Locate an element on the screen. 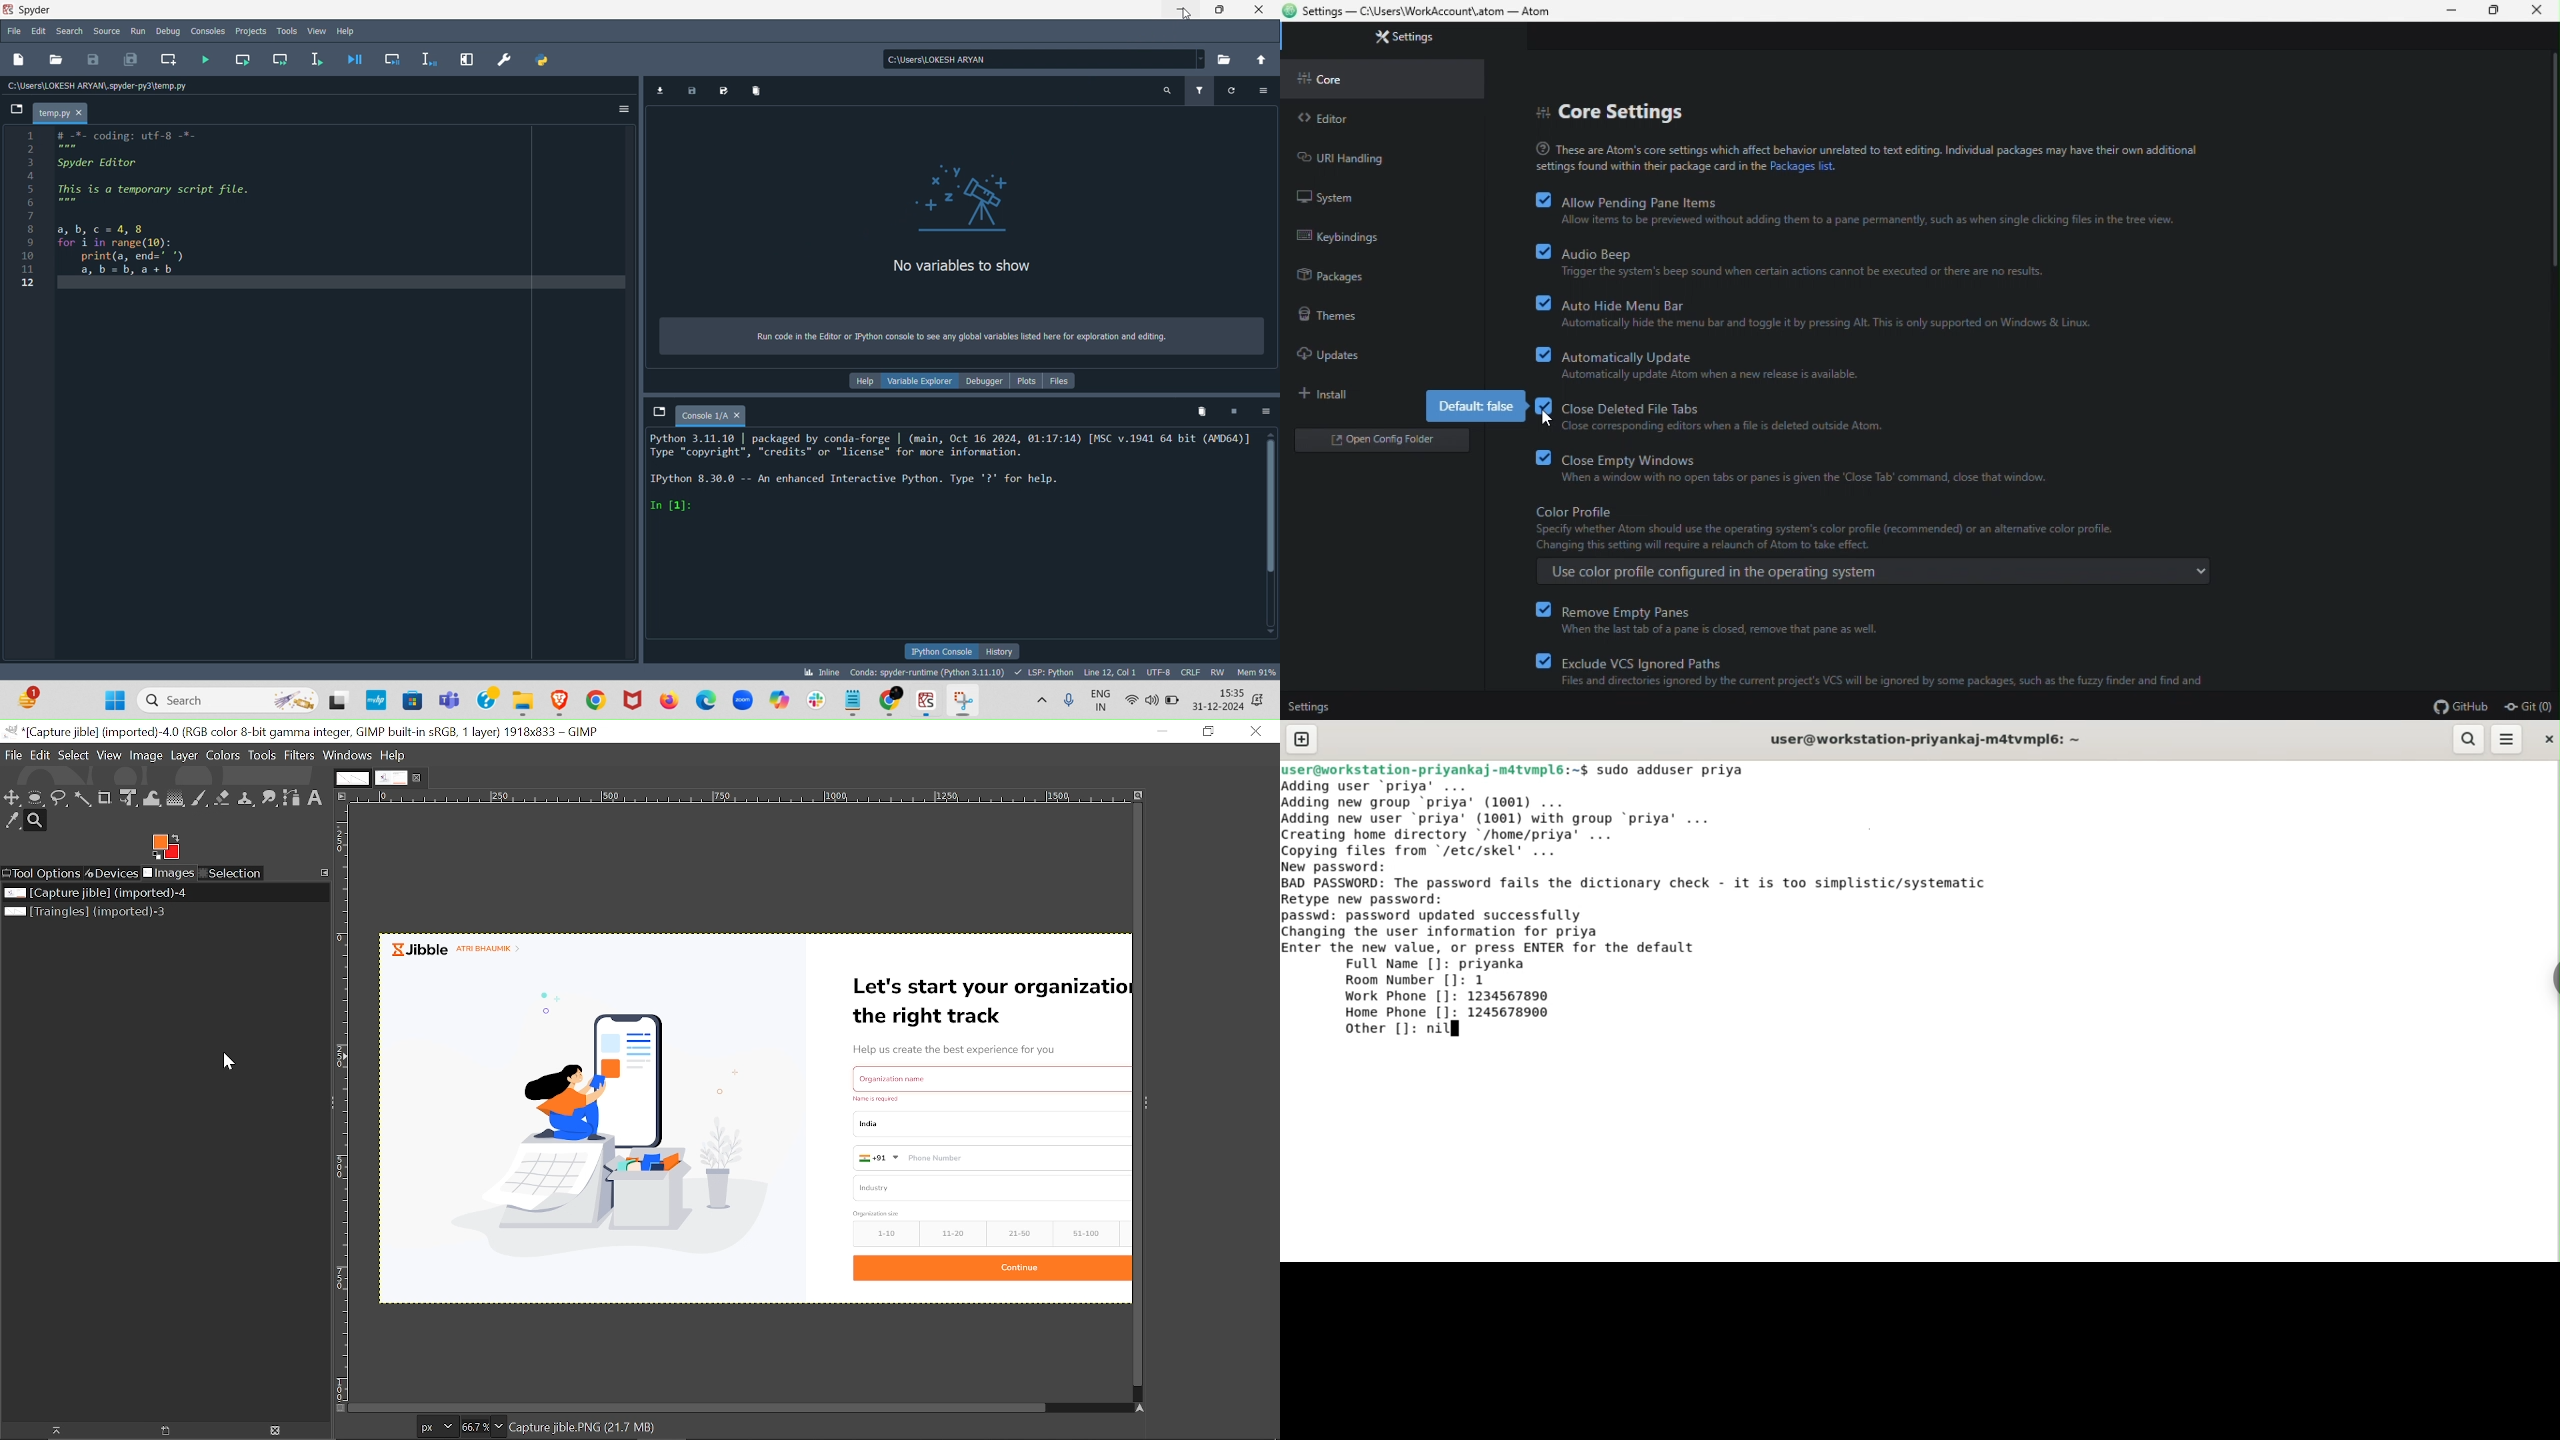  default false is located at coordinates (1475, 407).